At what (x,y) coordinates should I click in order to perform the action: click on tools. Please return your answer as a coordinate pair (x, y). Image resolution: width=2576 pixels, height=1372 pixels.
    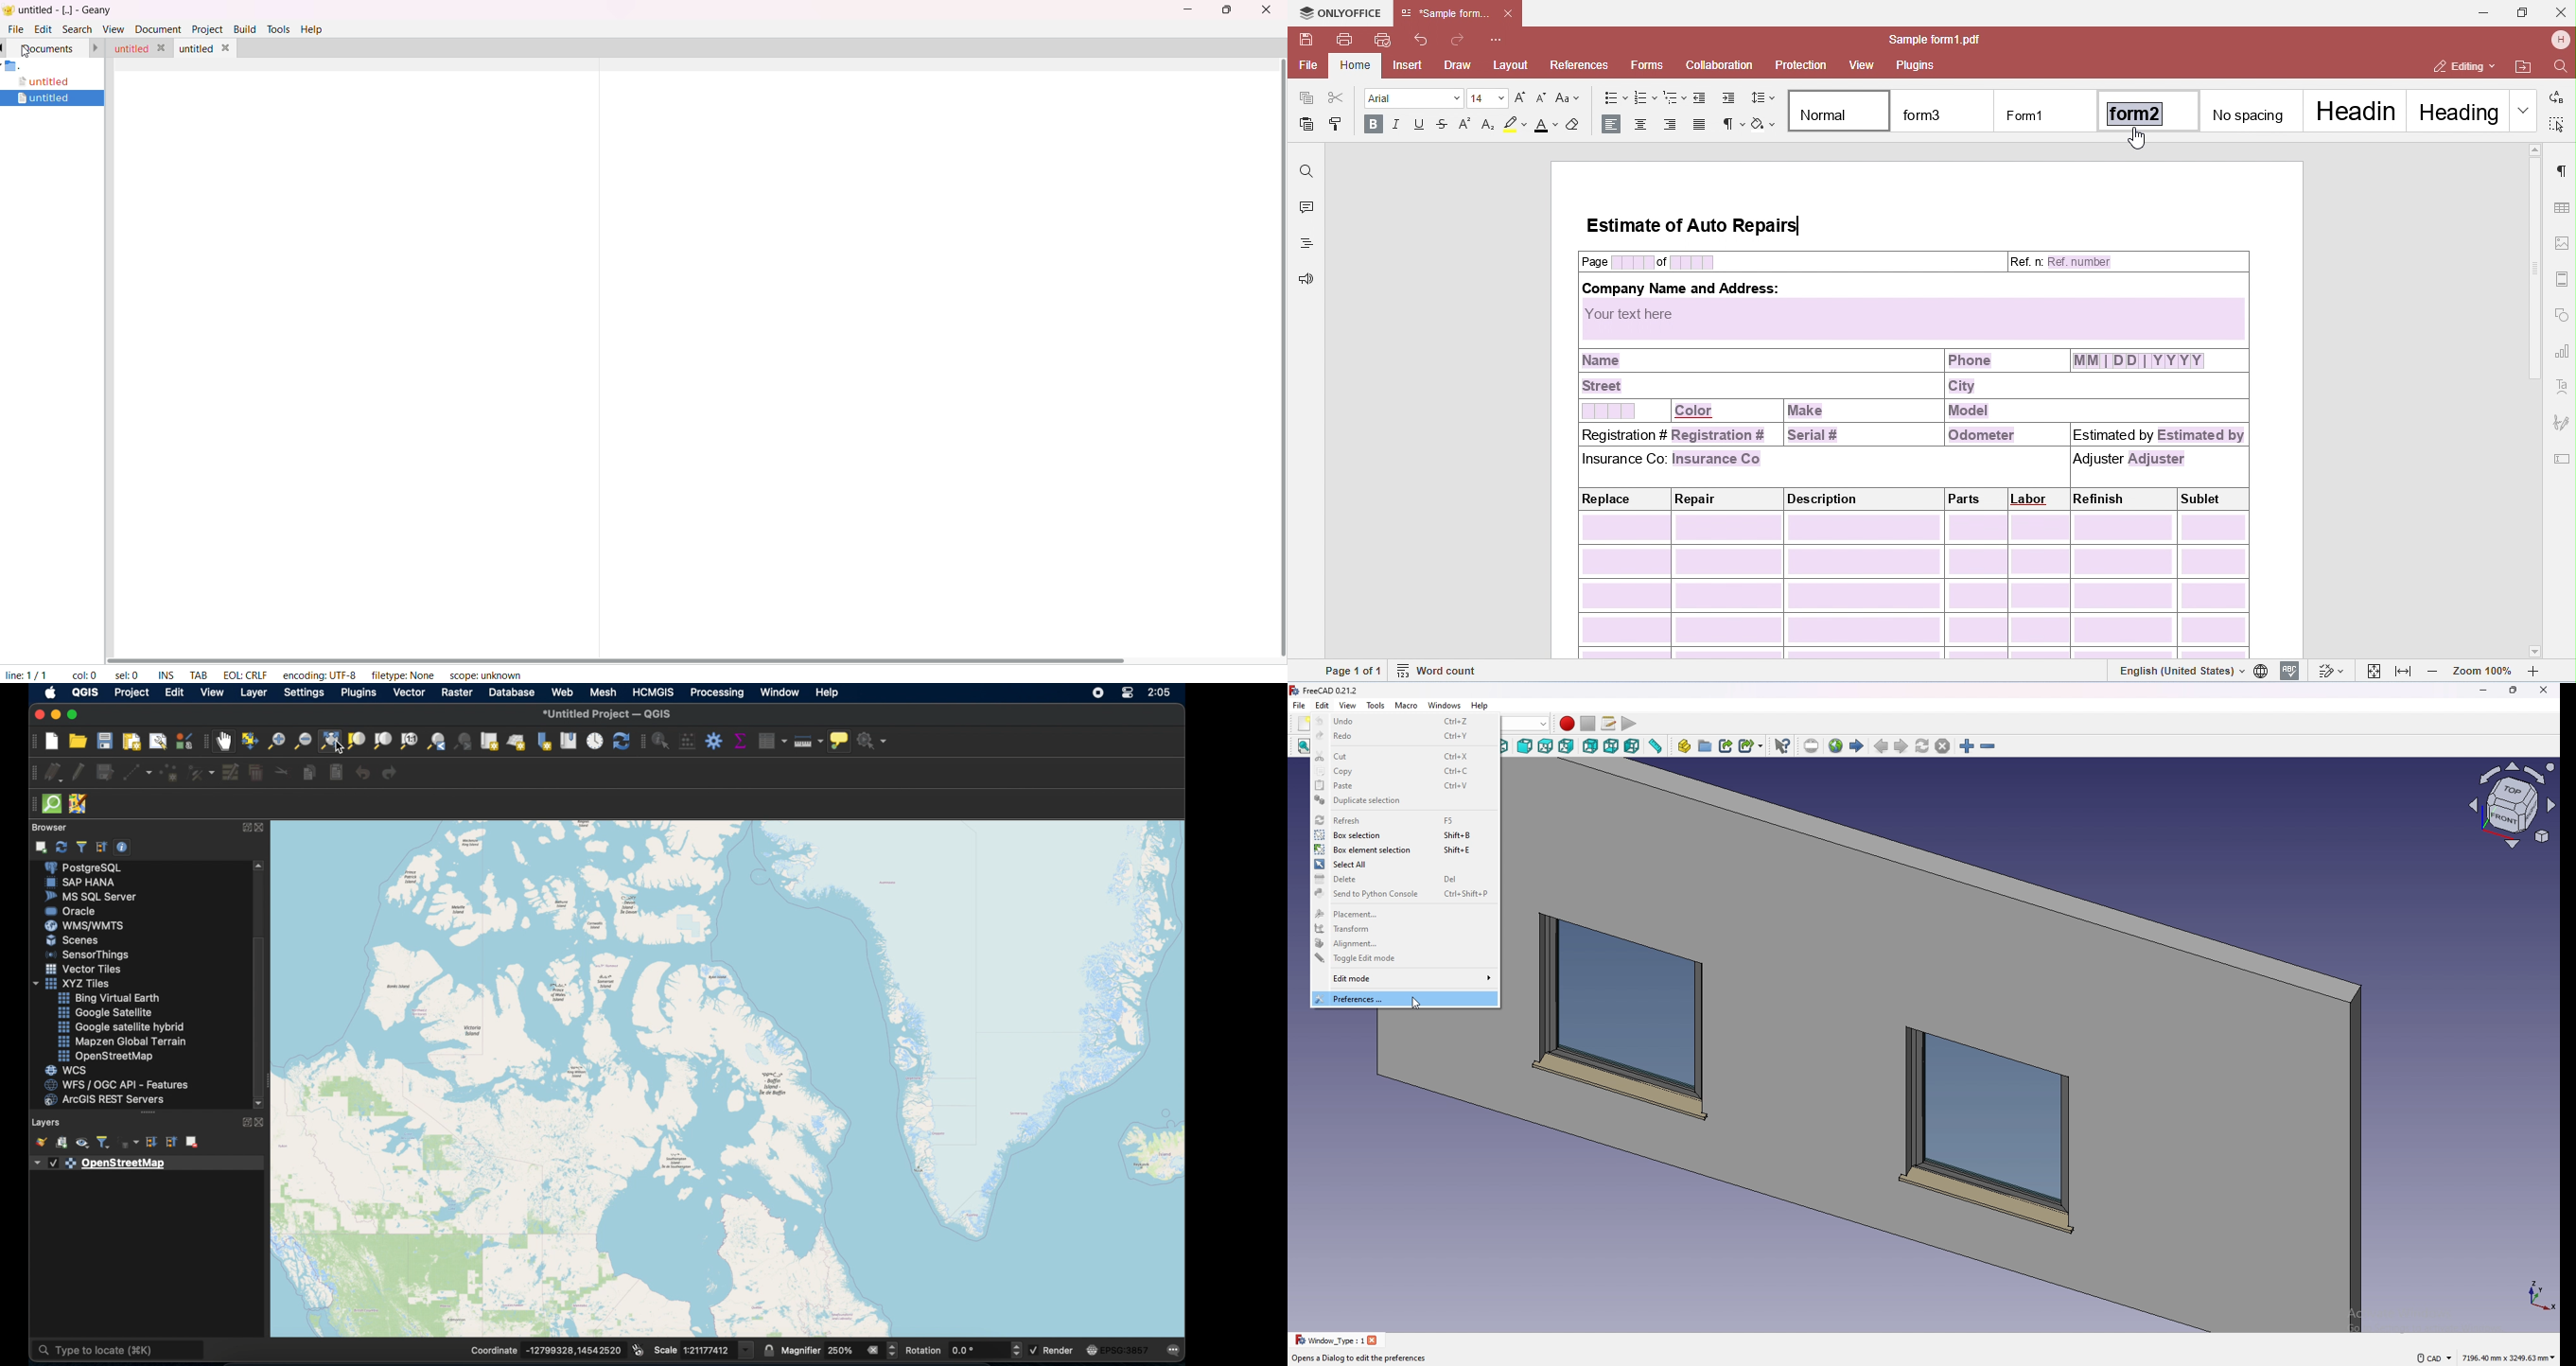
    Looking at the image, I should click on (278, 29).